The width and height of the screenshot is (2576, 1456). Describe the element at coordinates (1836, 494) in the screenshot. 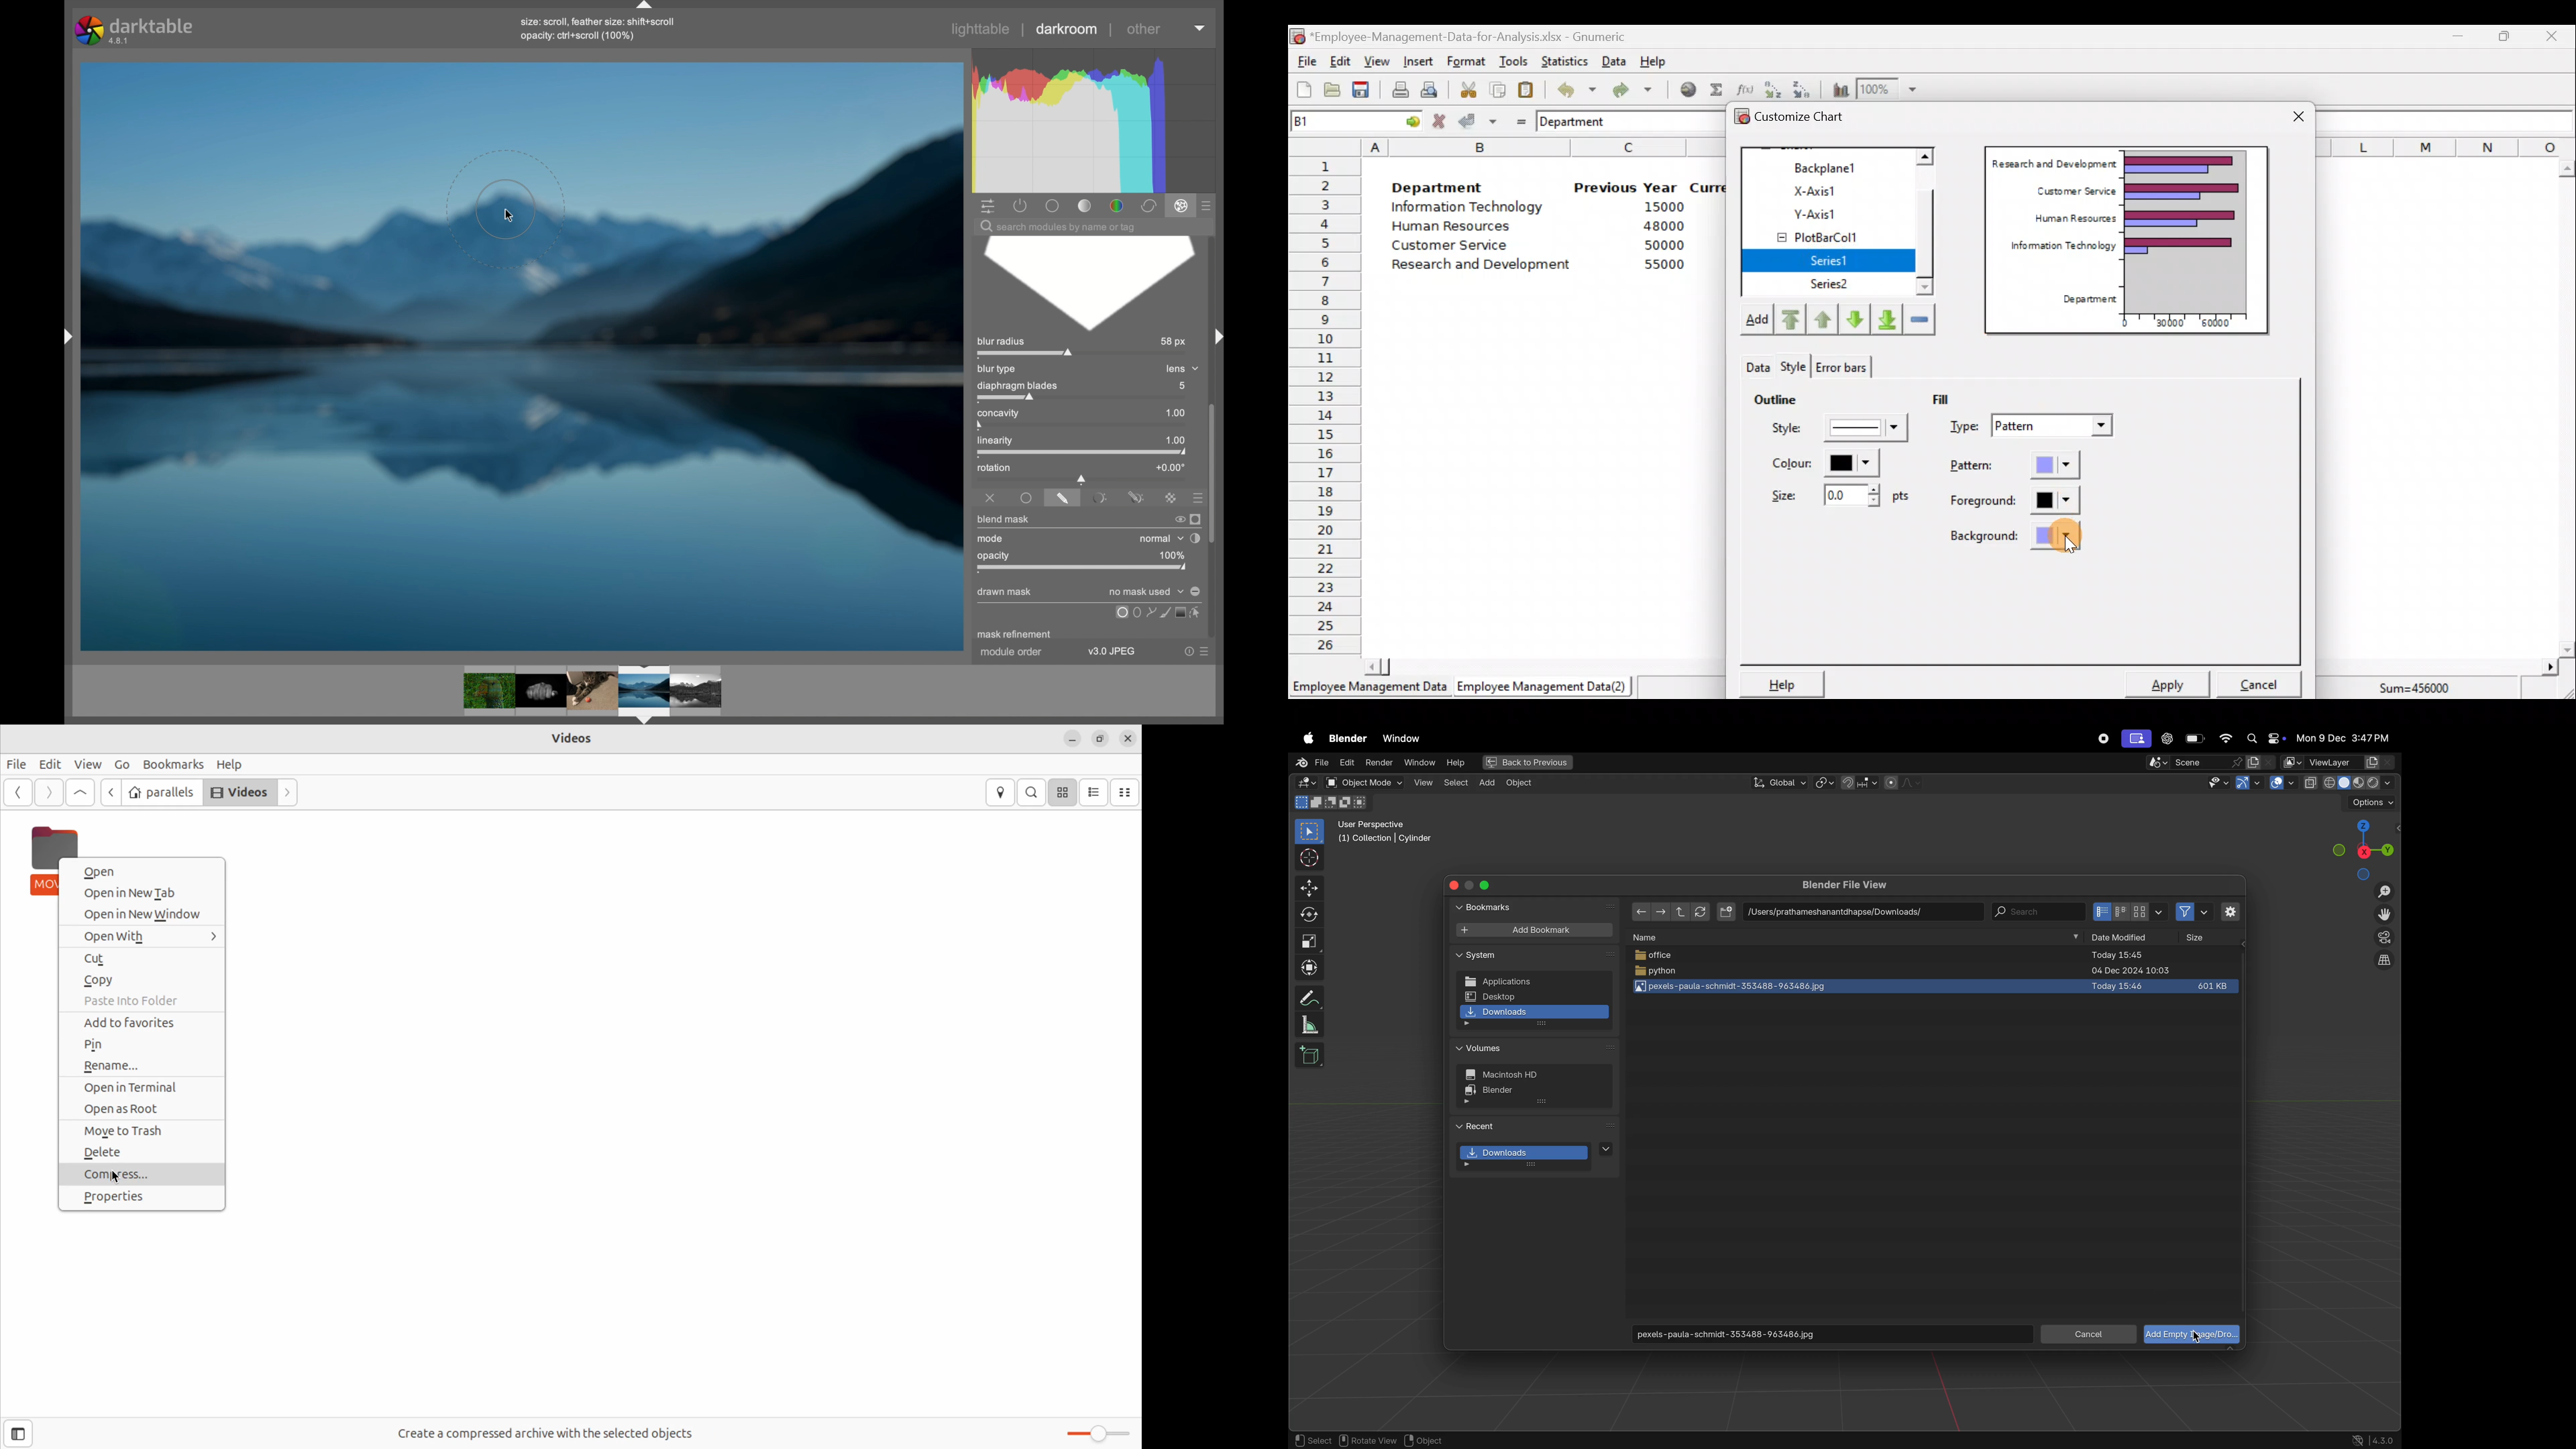

I see `Size` at that location.